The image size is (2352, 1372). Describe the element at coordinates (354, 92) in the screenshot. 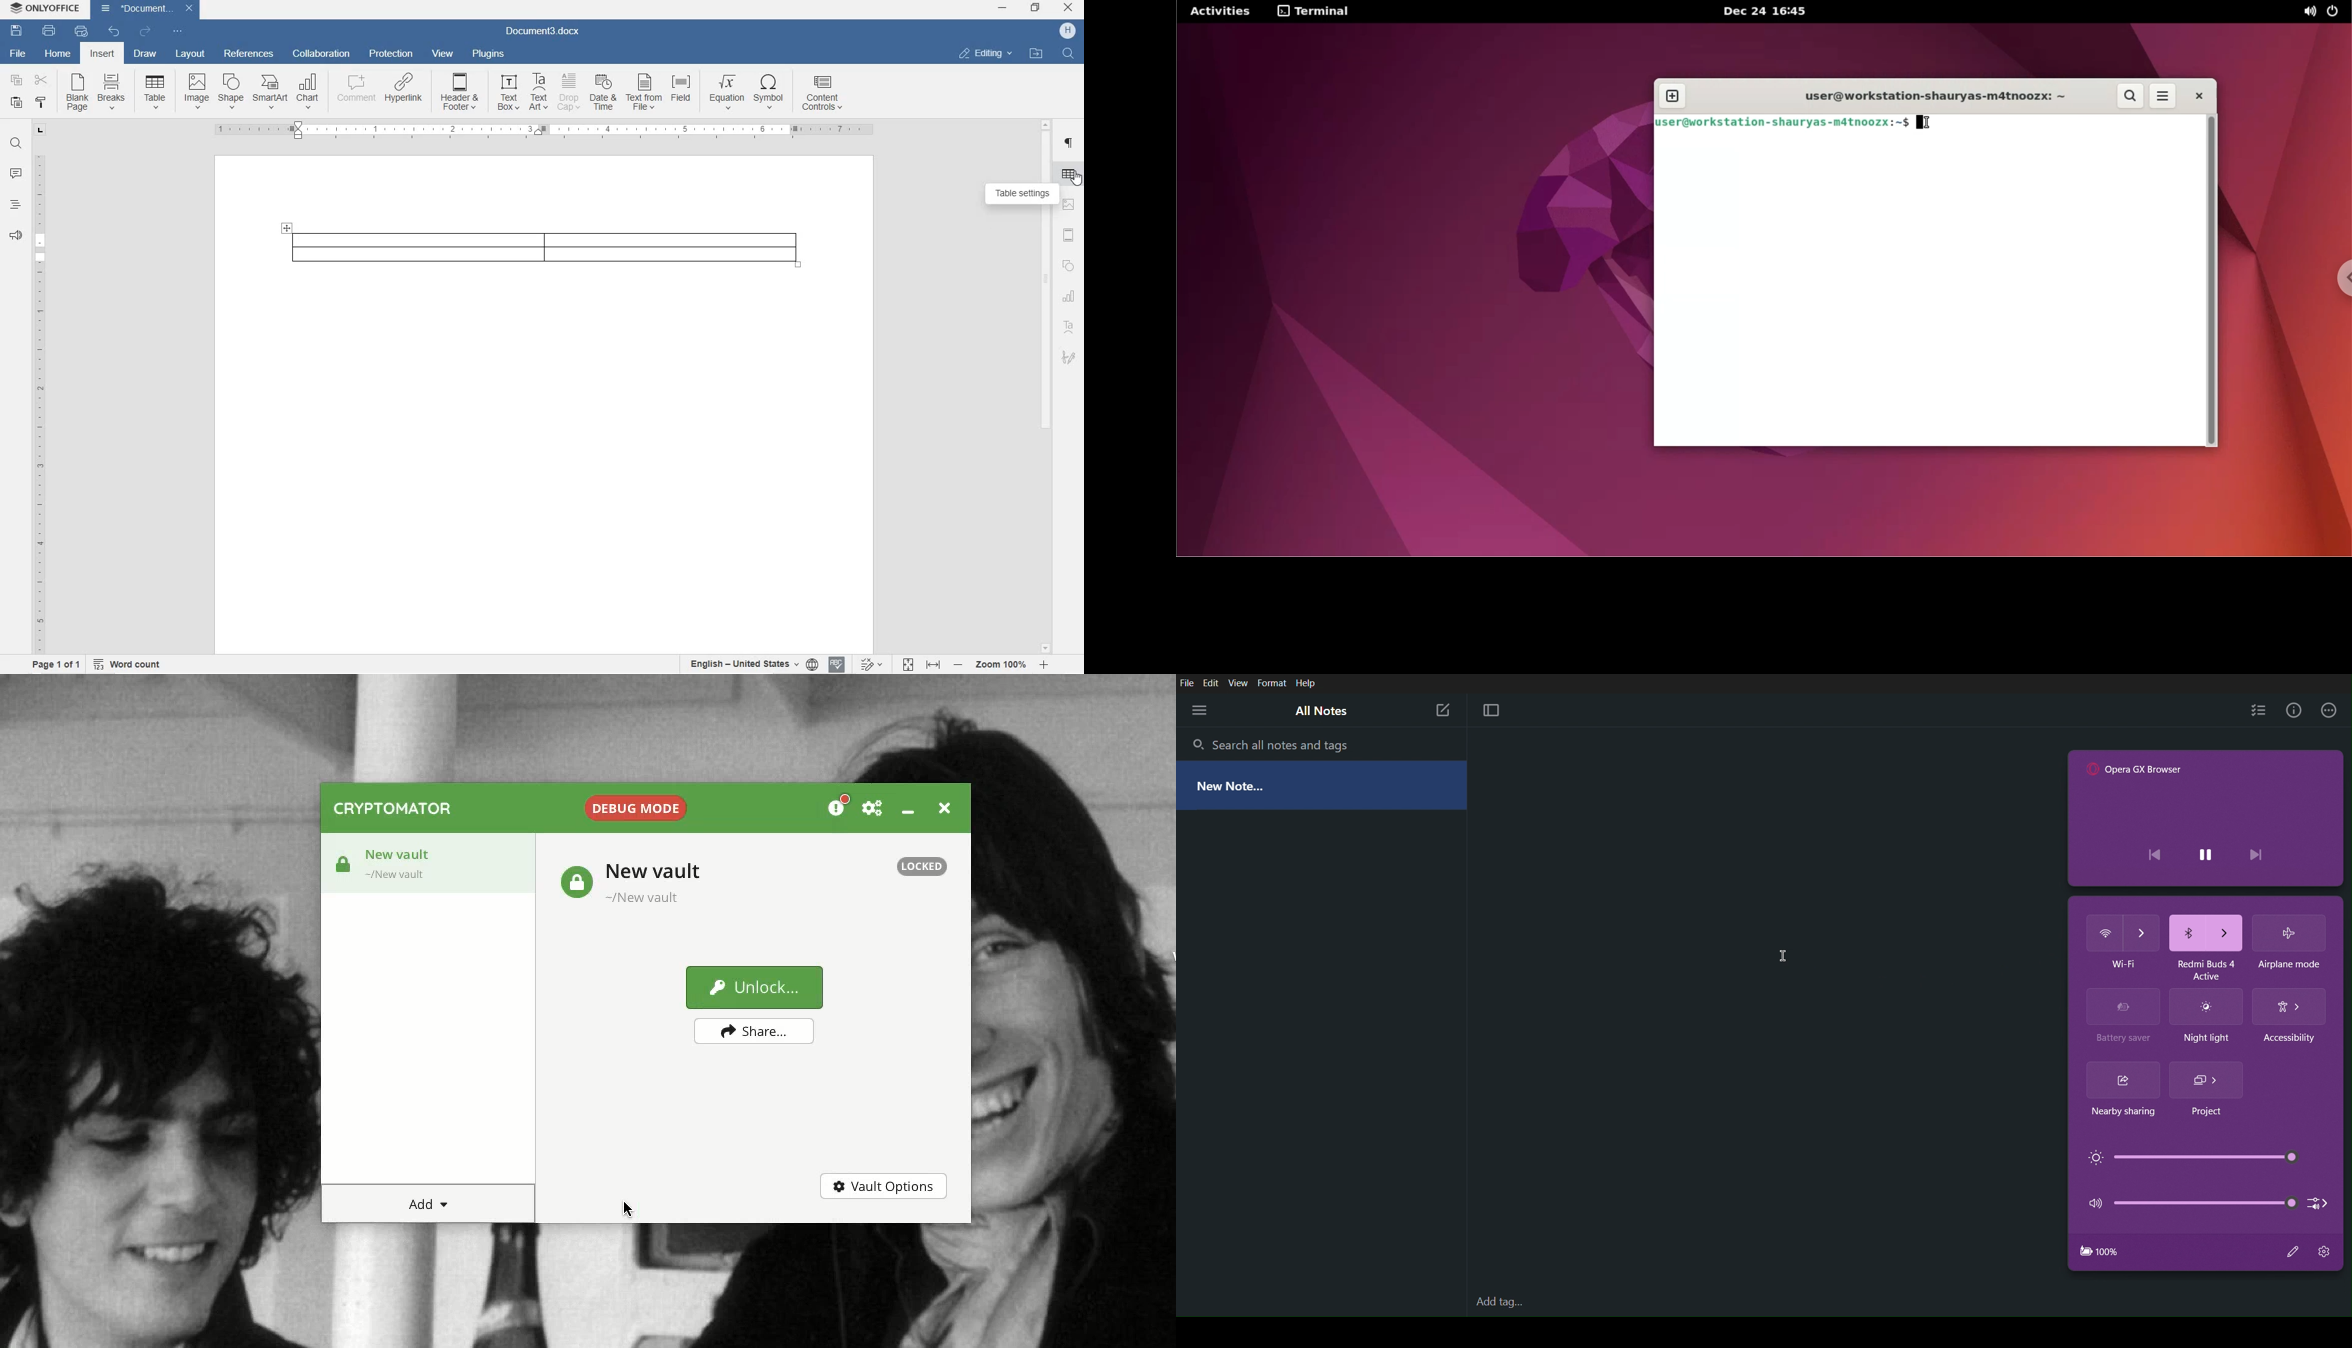

I see `comment` at that location.